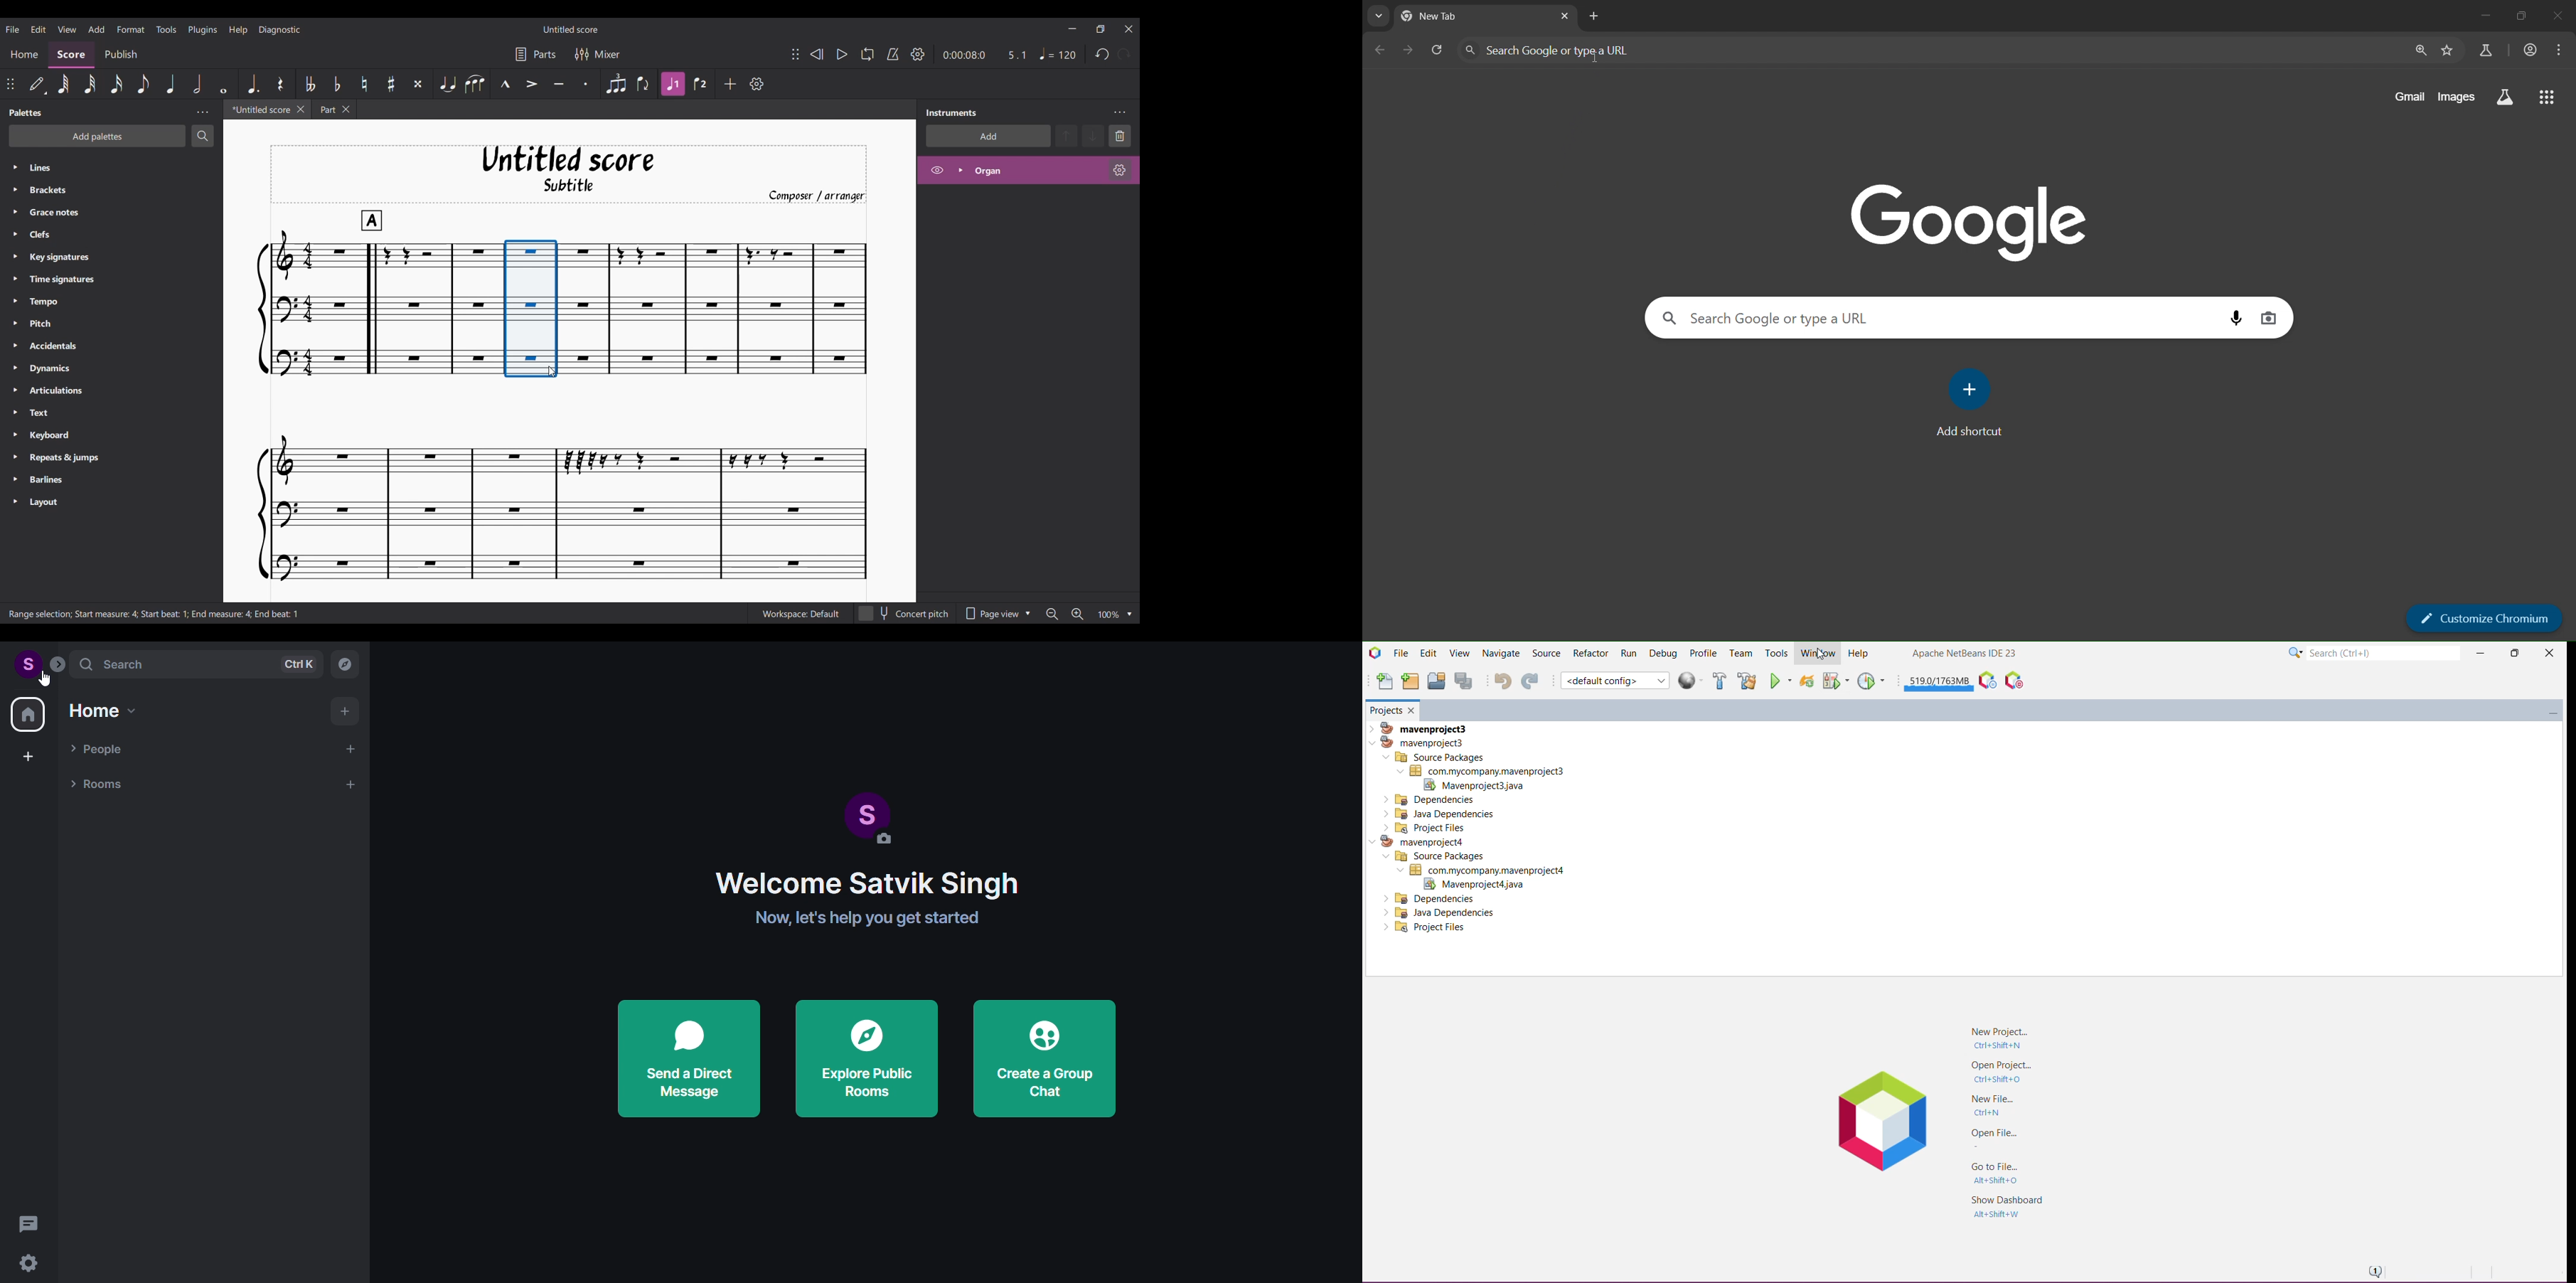 This screenshot has width=2576, height=1288. What do you see at coordinates (144, 84) in the screenshot?
I see `8th note` at bounding box center [144, 84].